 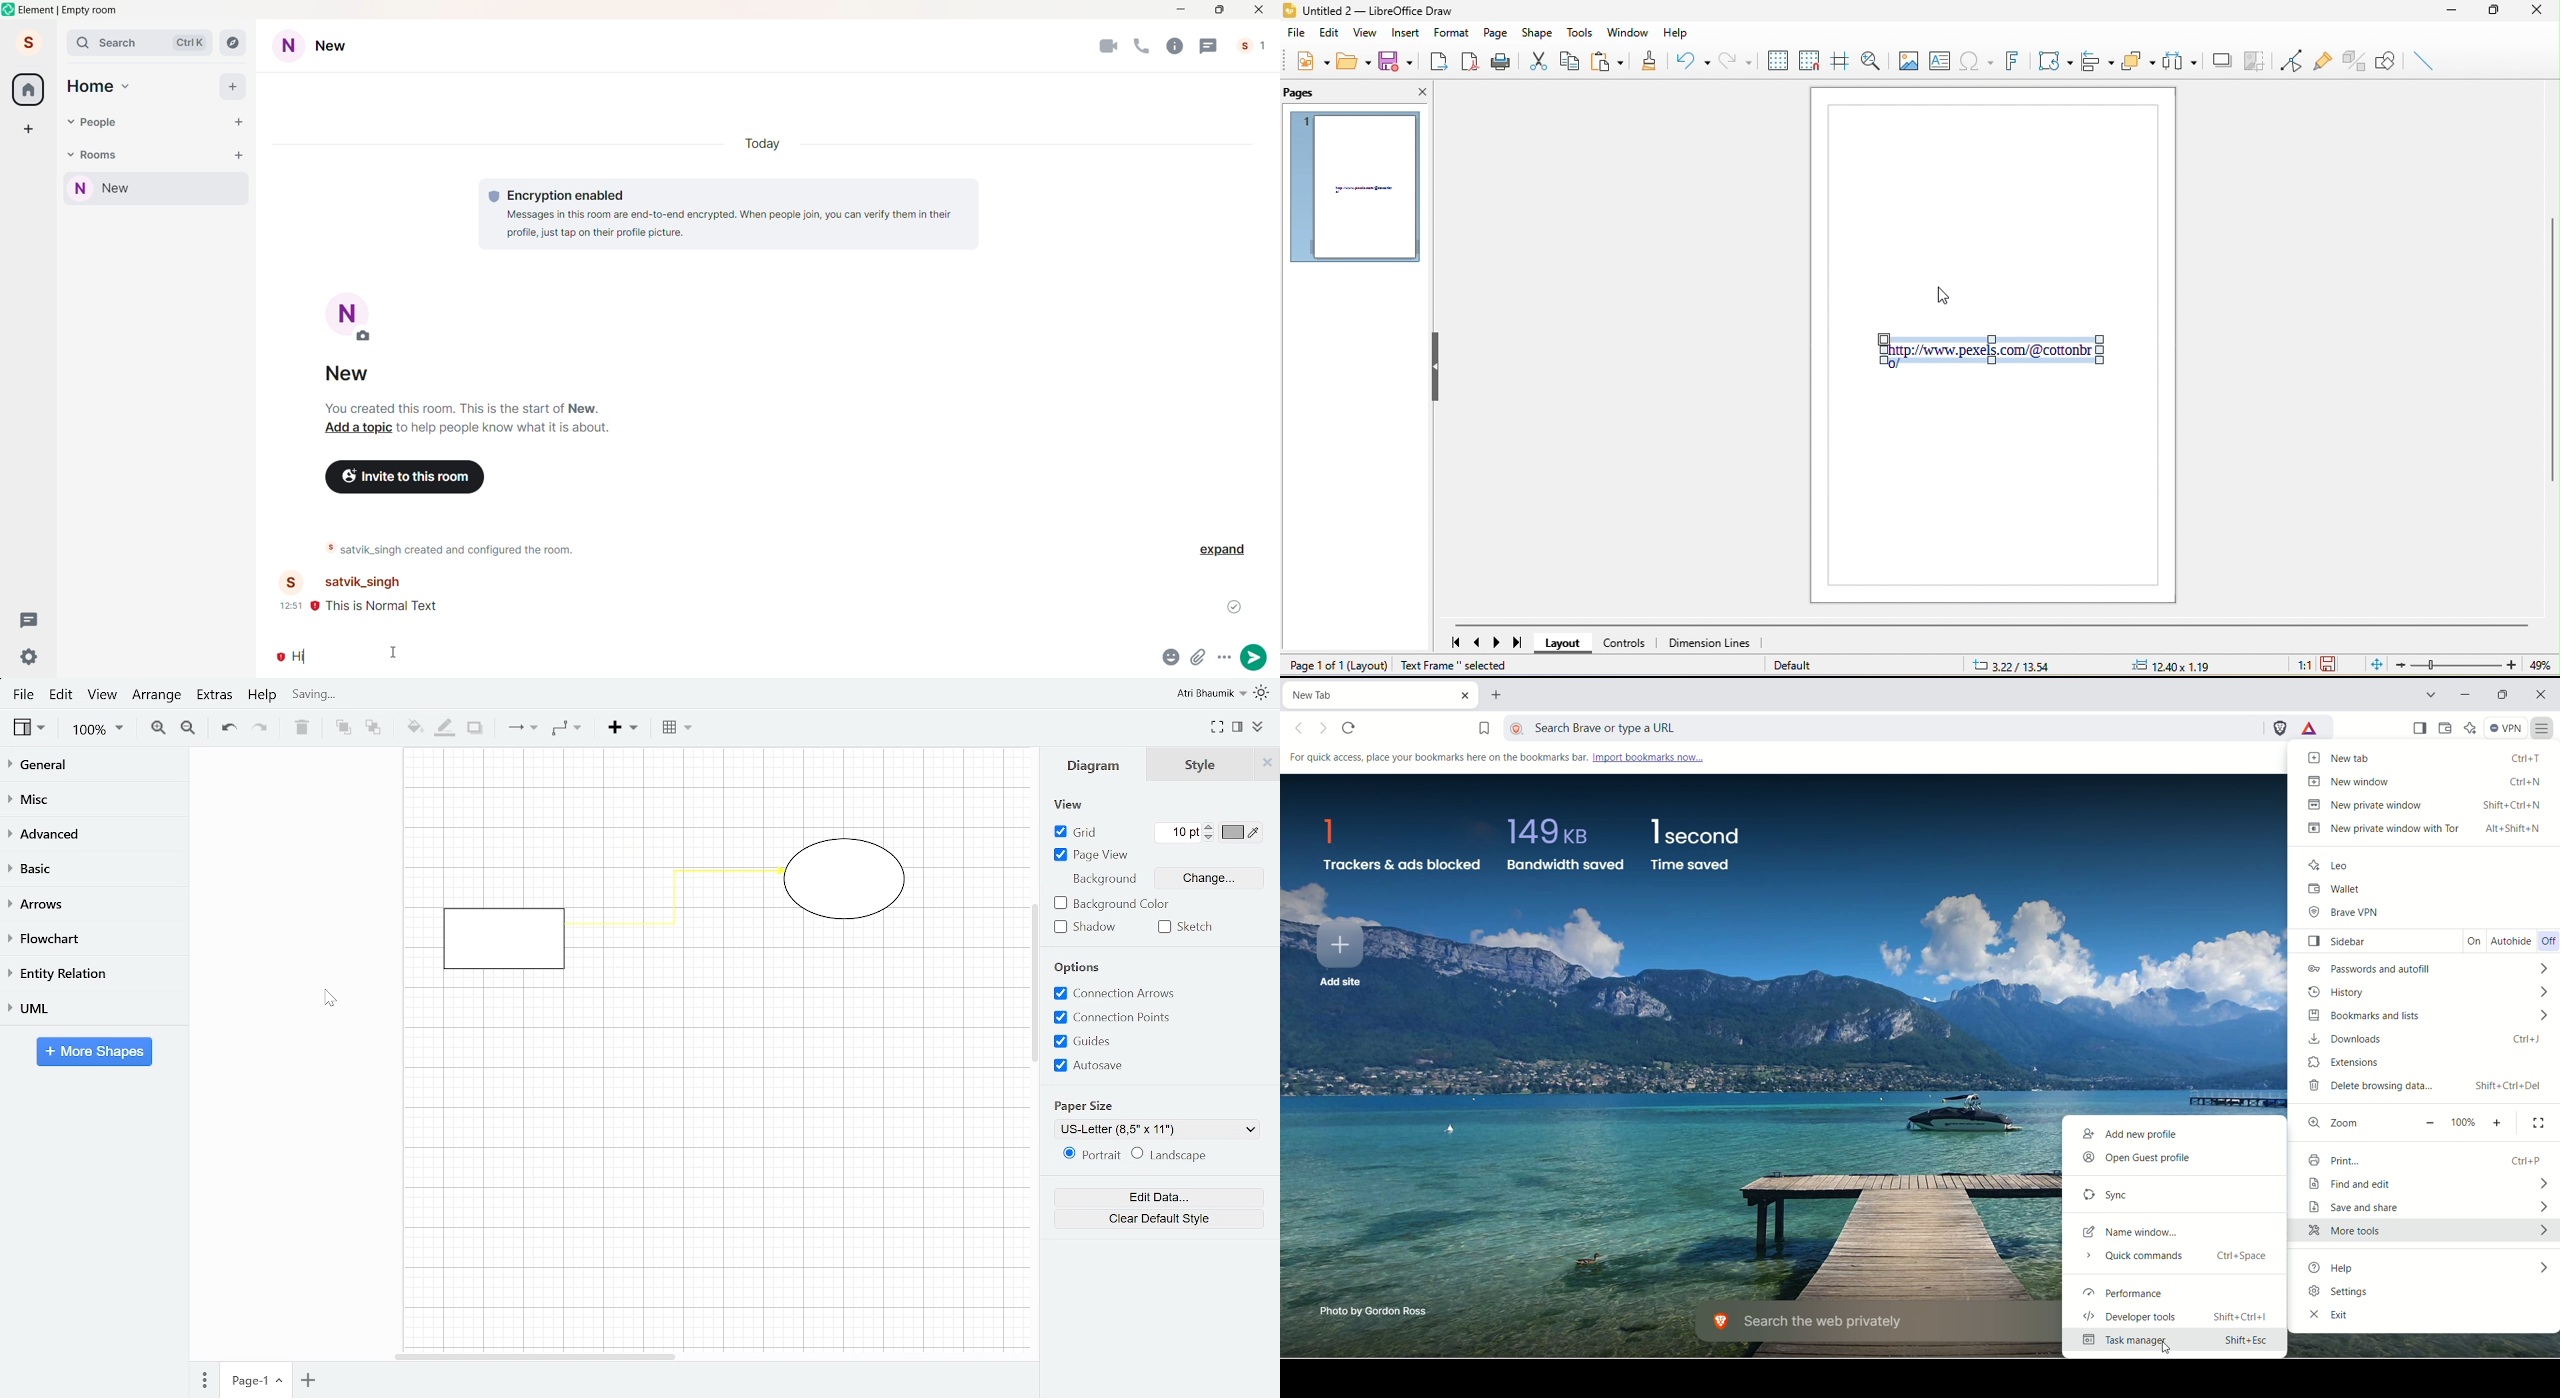 I want to click on export directly as pdf, so click(x=1472, y=61).